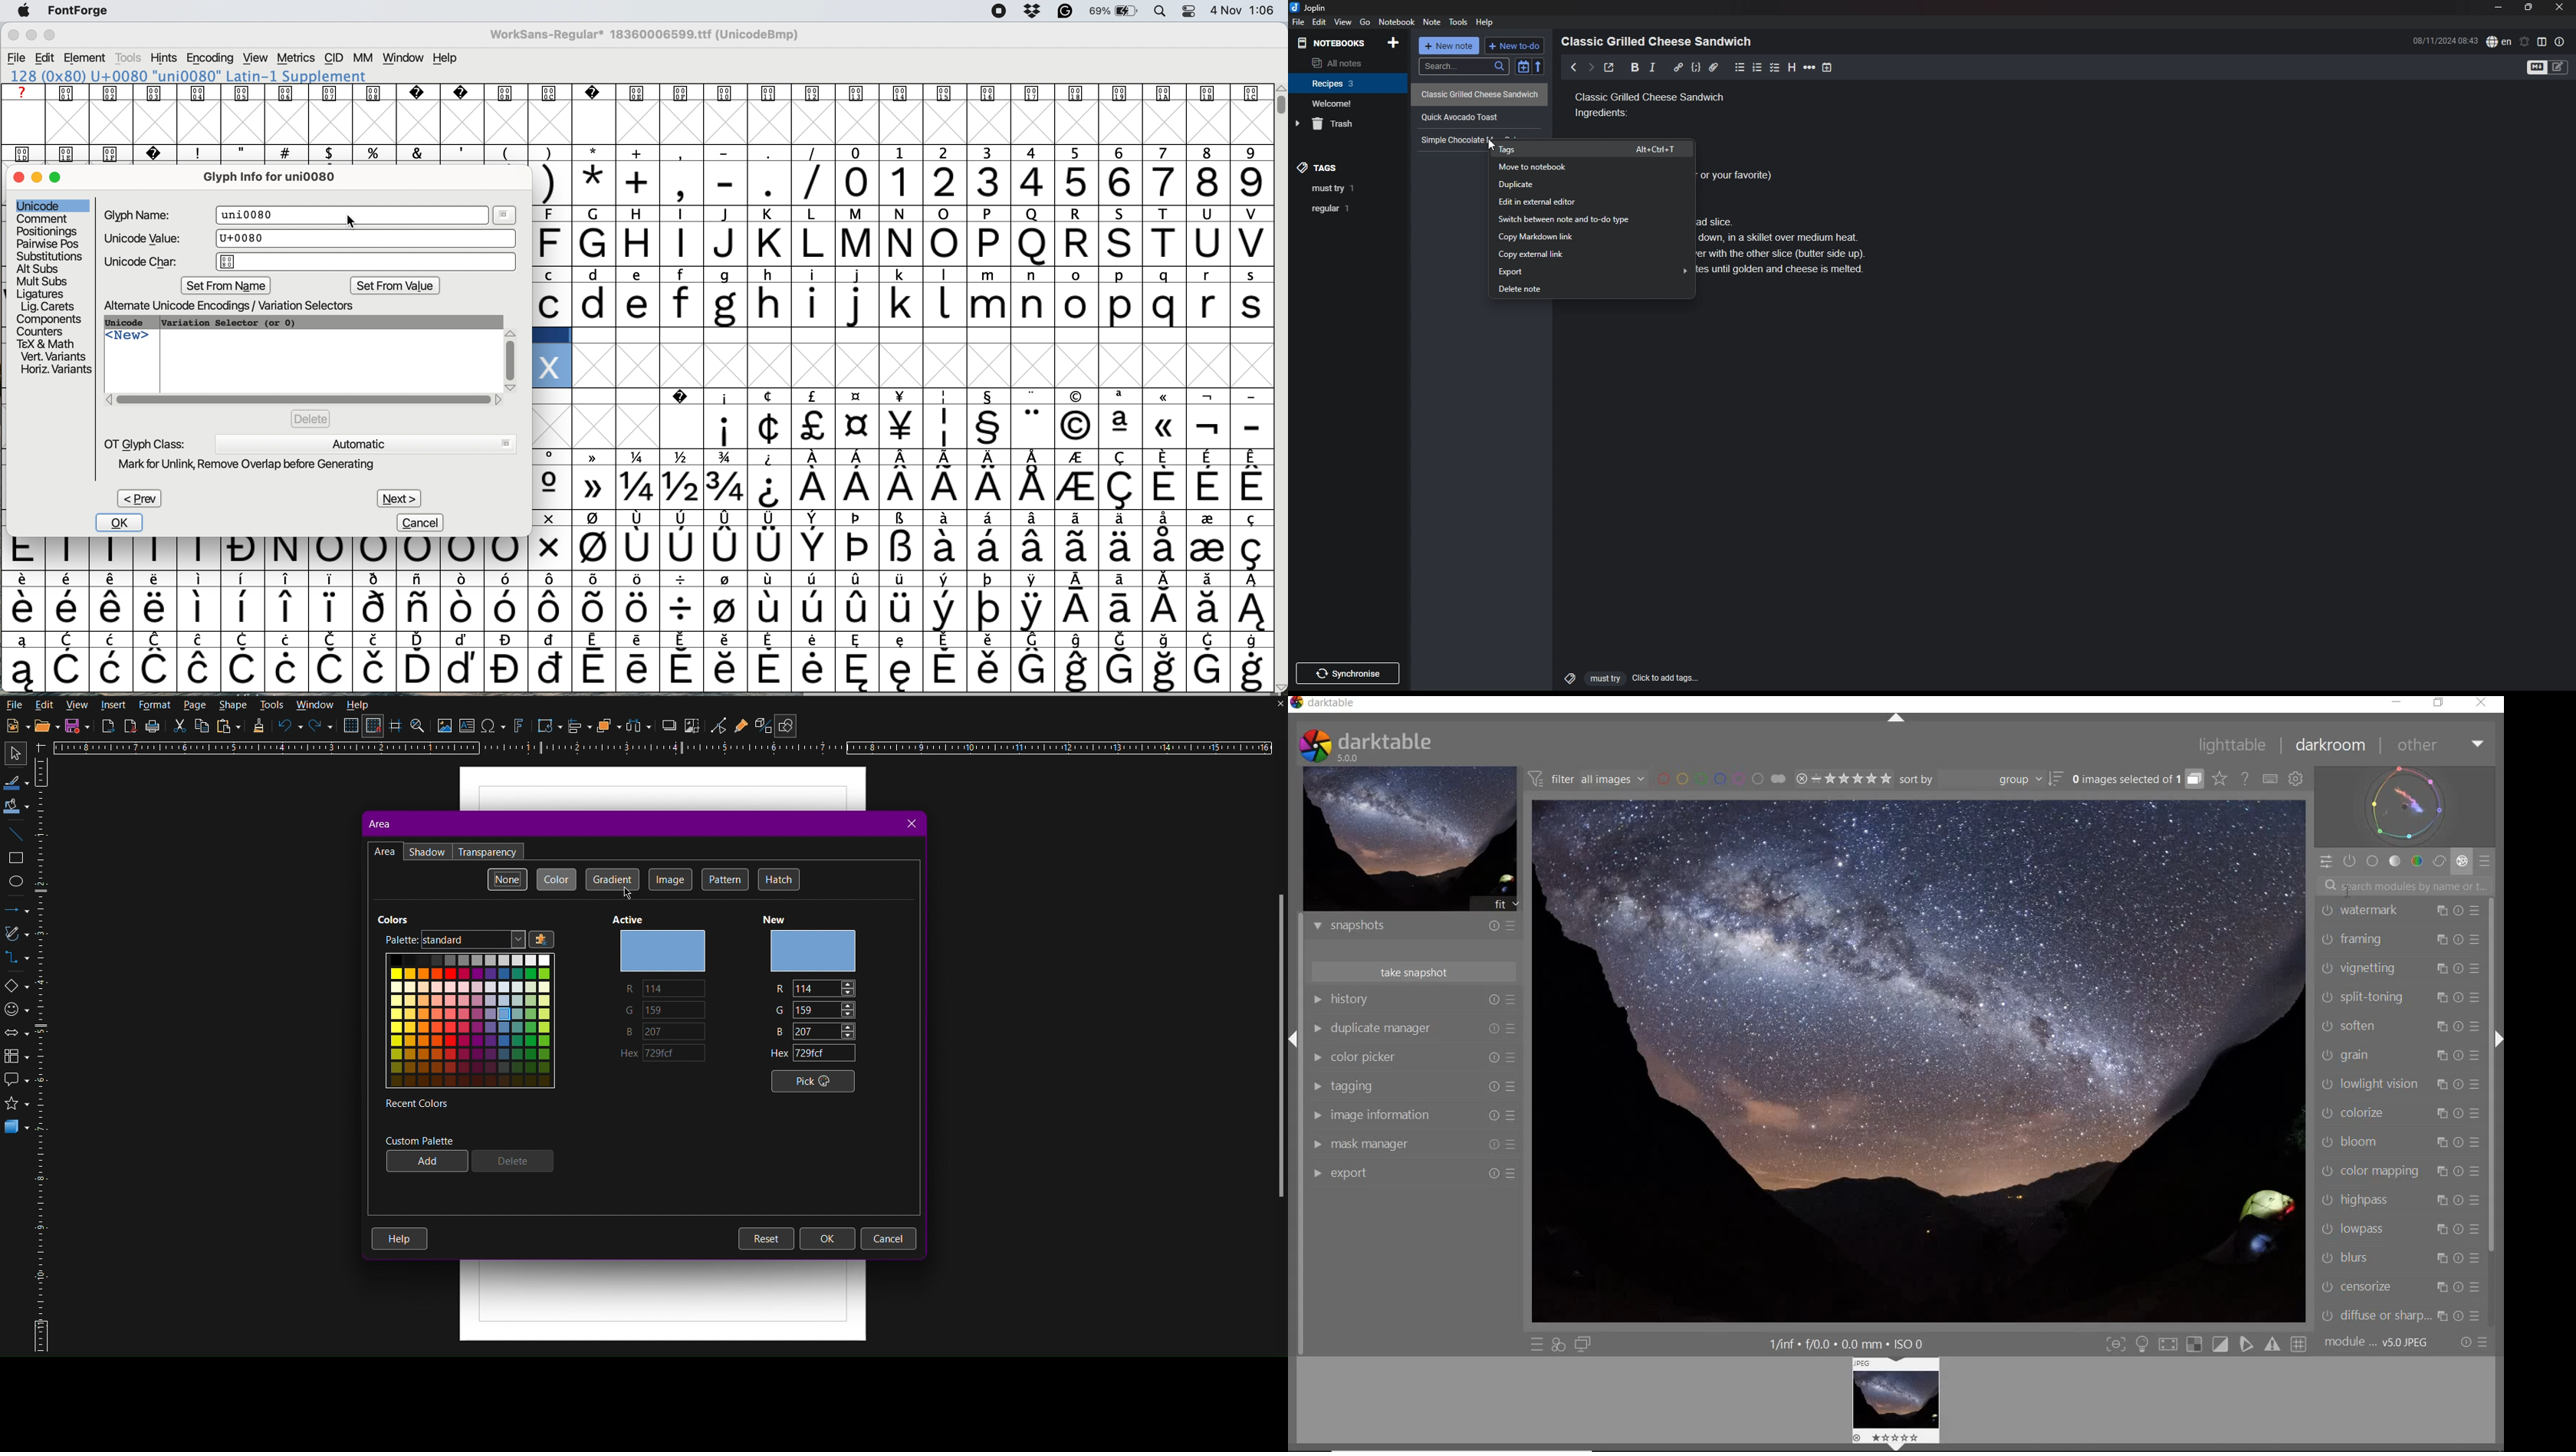 This screenshot has height=1456, width=2576. I want to click on checkbox, so click(1775, 67).